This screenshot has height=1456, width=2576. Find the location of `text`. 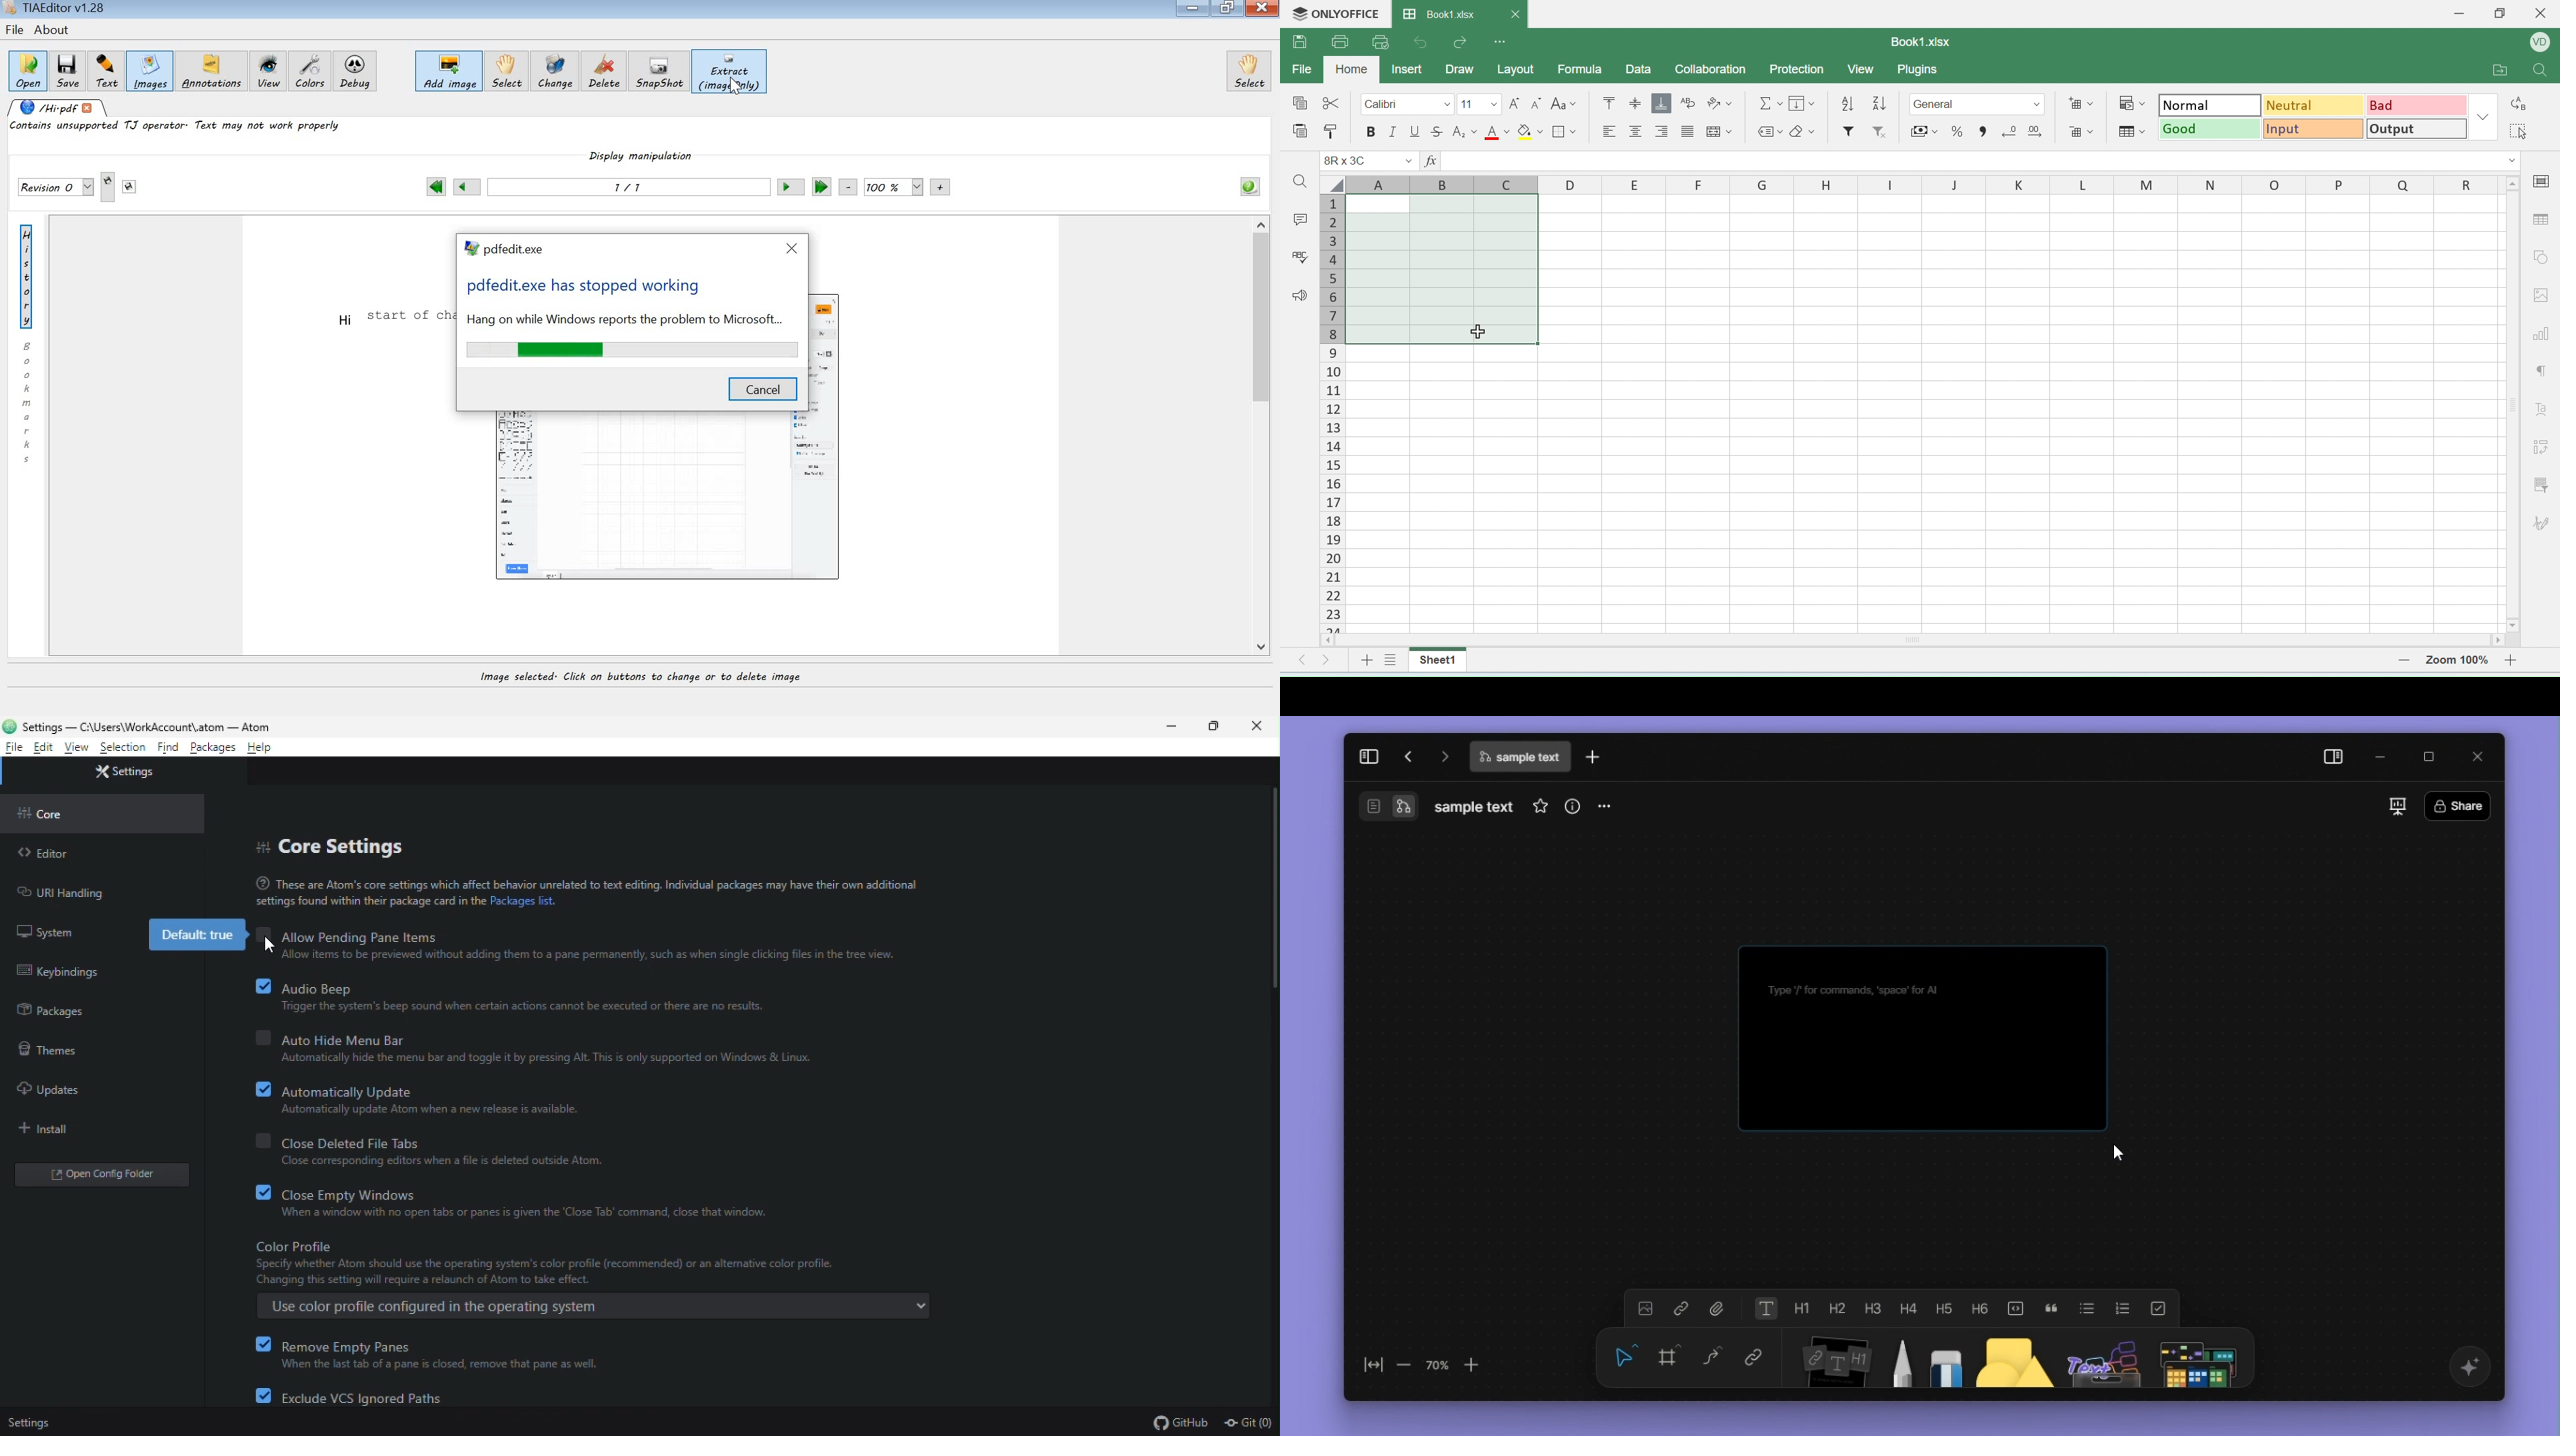

text is located at coordinates (103, 69).